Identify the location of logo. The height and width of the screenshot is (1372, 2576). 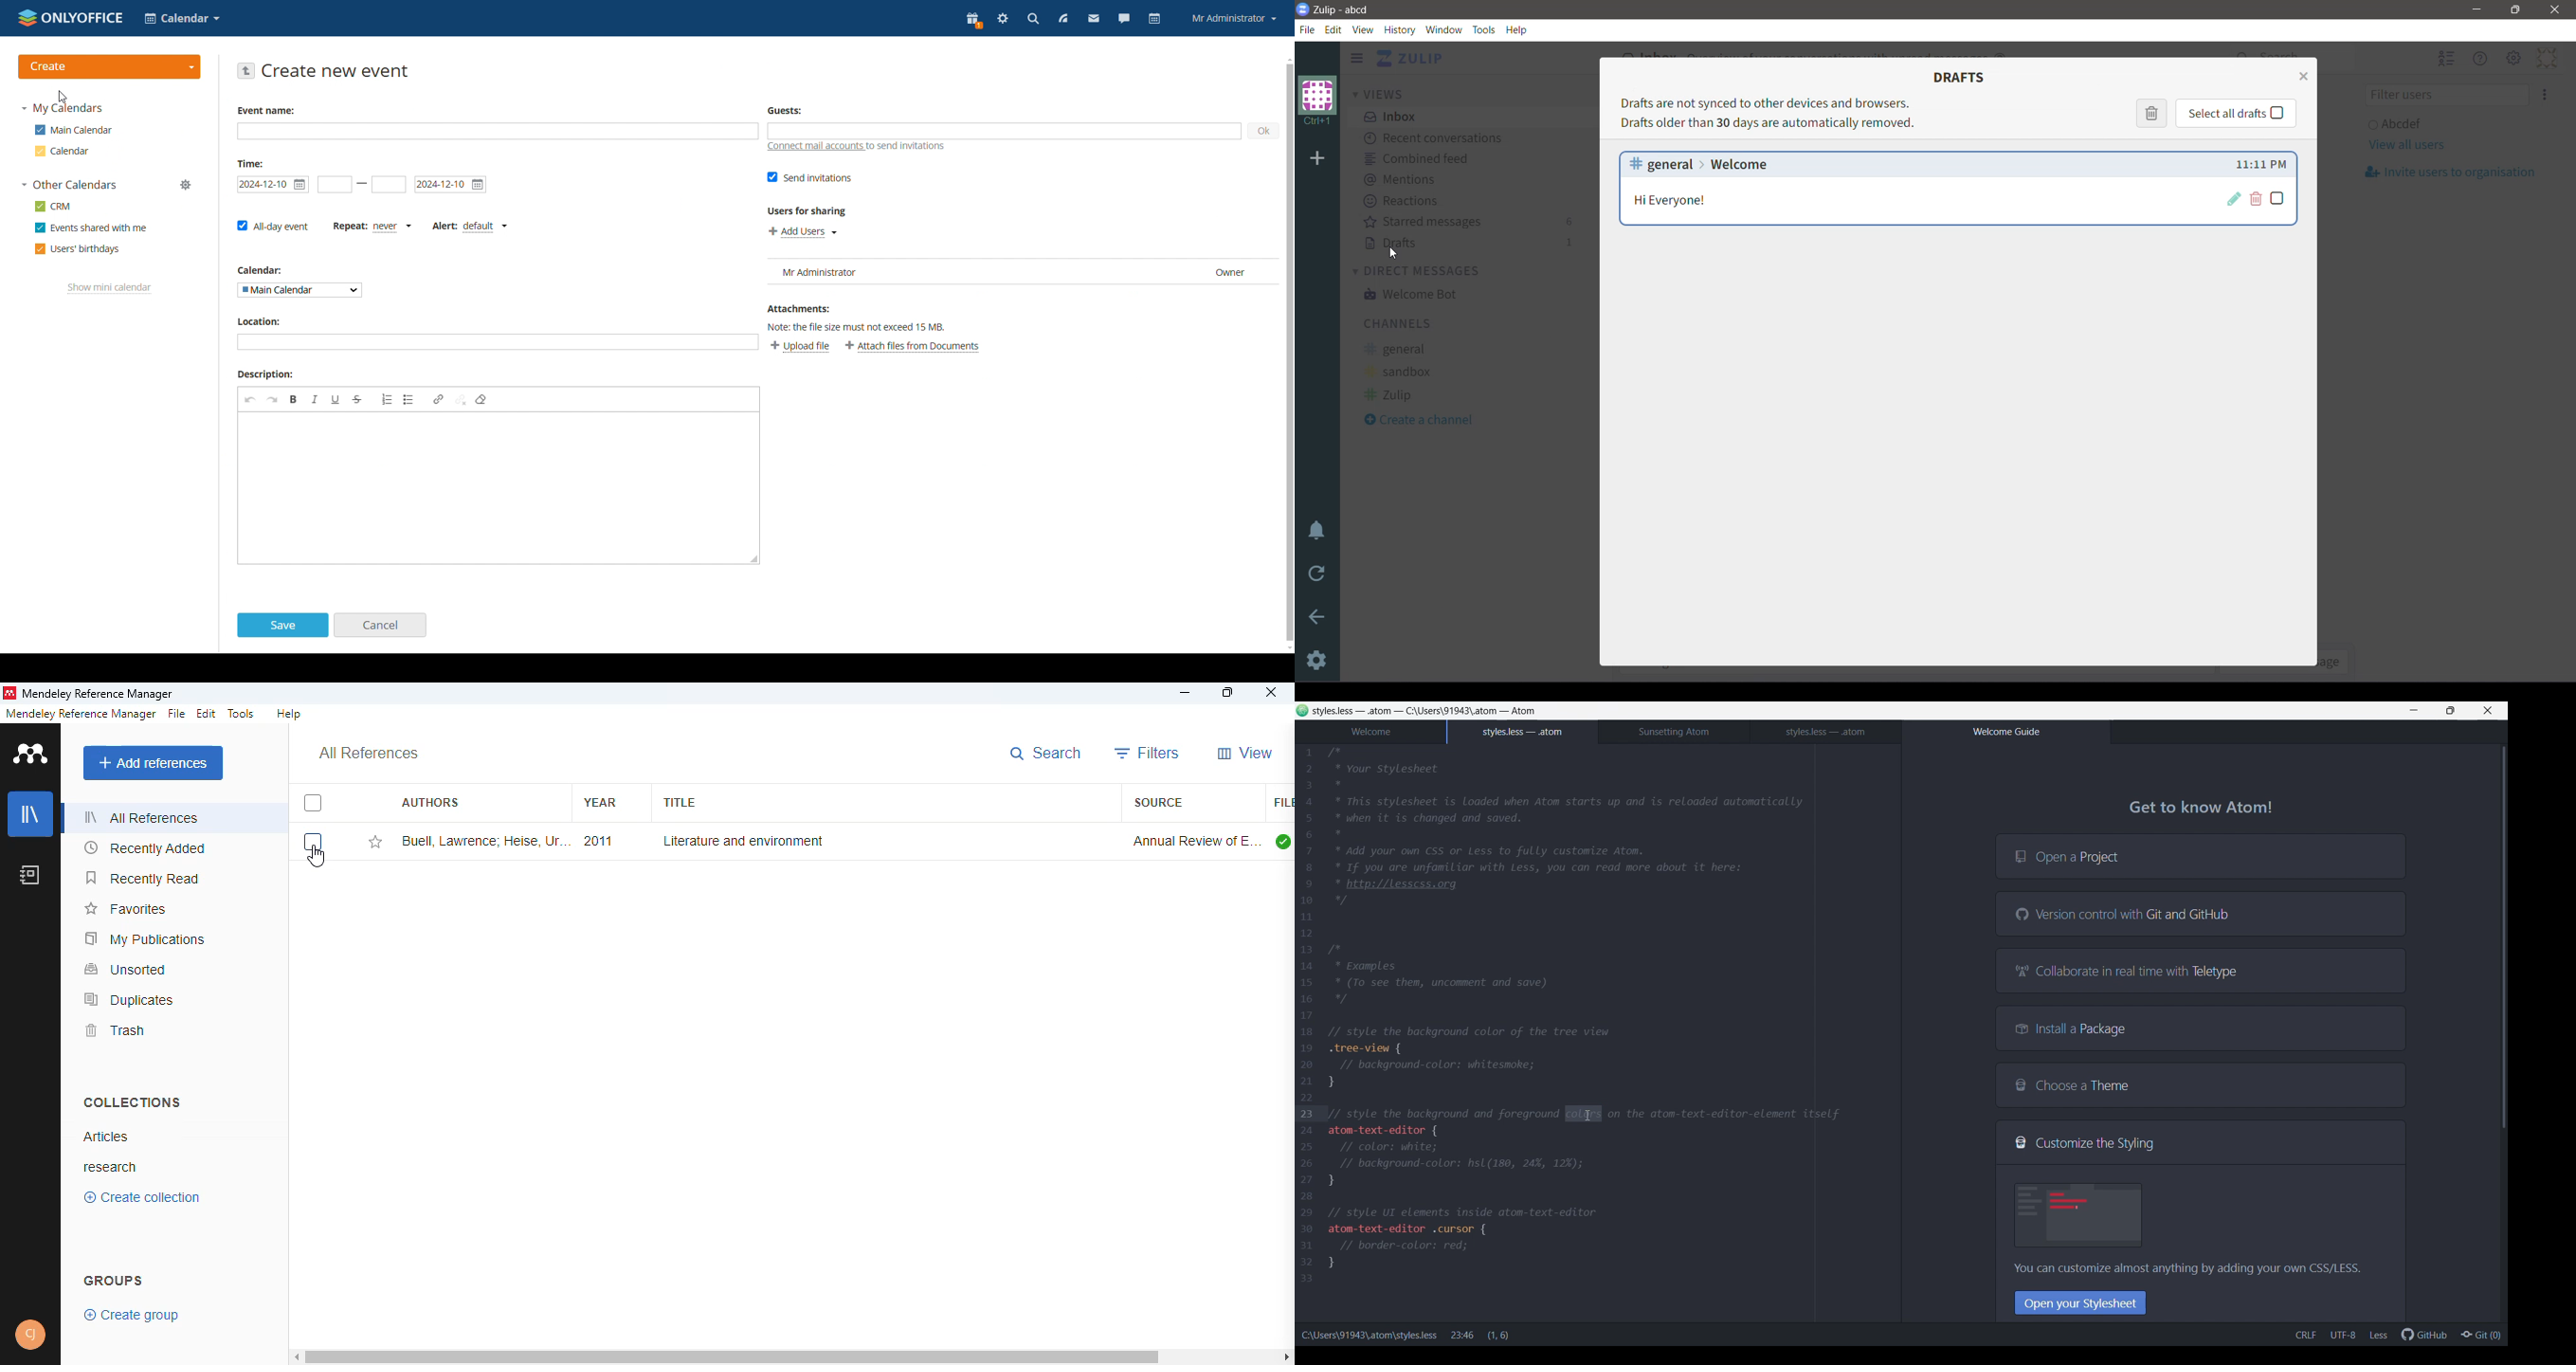
(31, 754).